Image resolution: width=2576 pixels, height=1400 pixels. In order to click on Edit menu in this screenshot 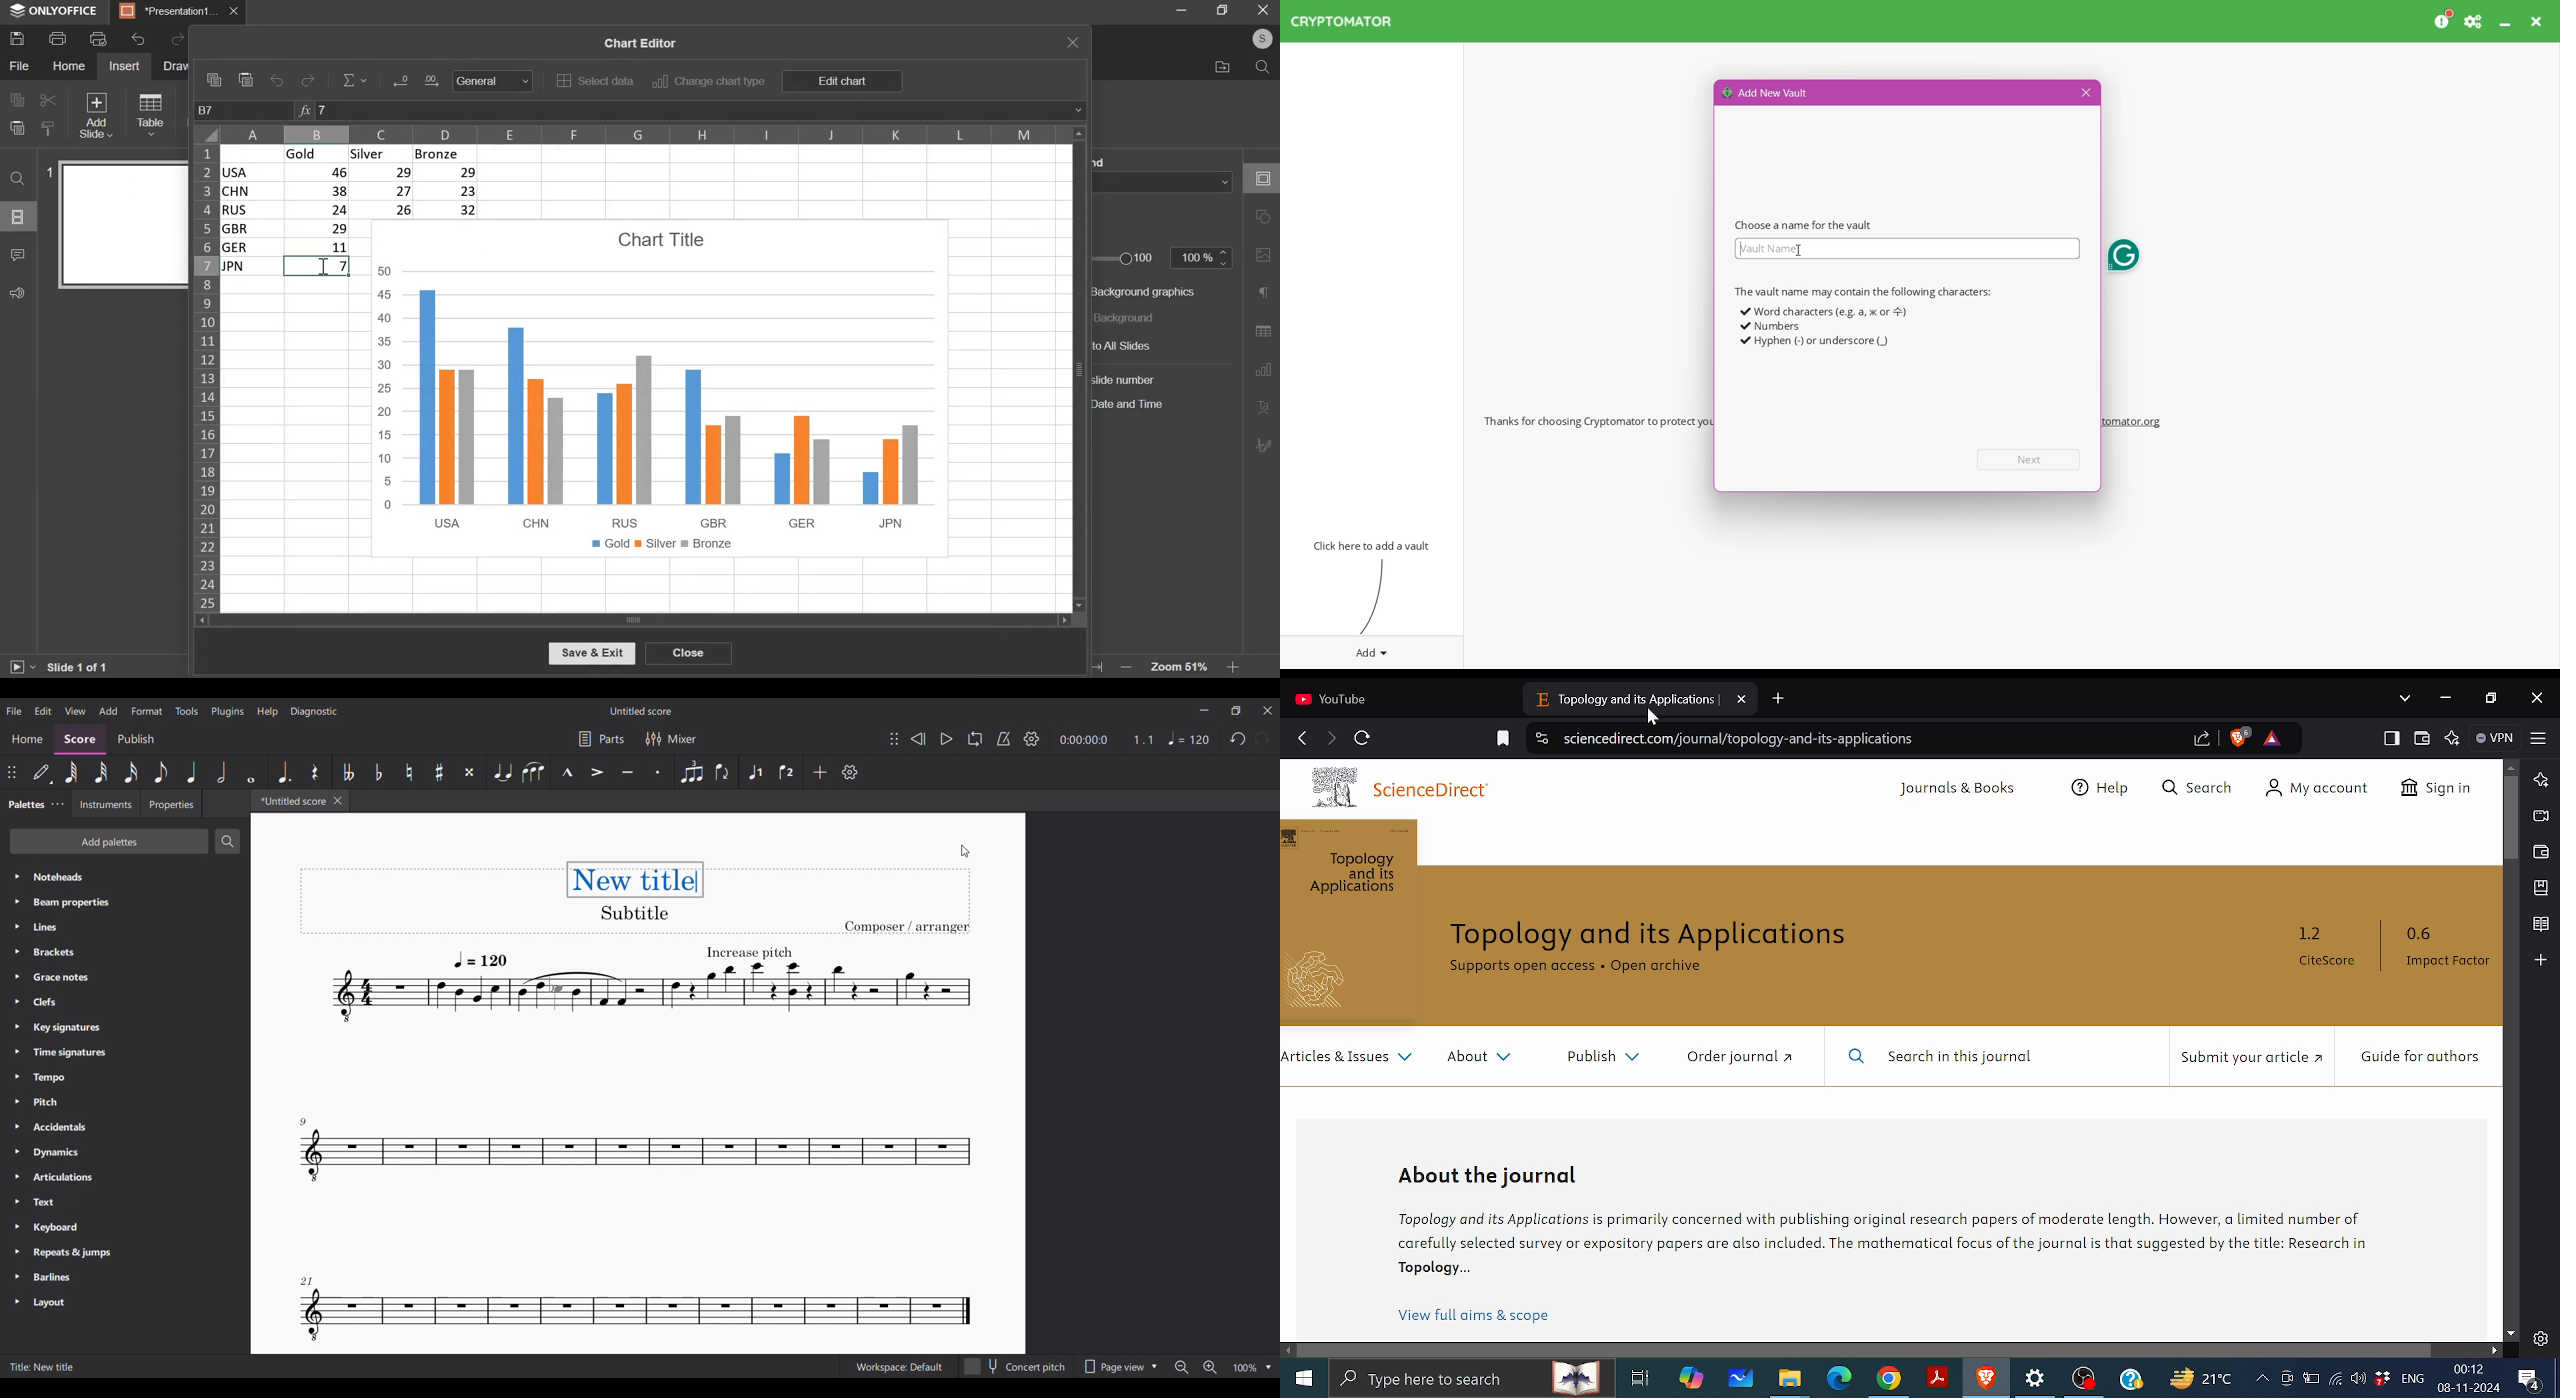, I will do `click(43, 711)`.